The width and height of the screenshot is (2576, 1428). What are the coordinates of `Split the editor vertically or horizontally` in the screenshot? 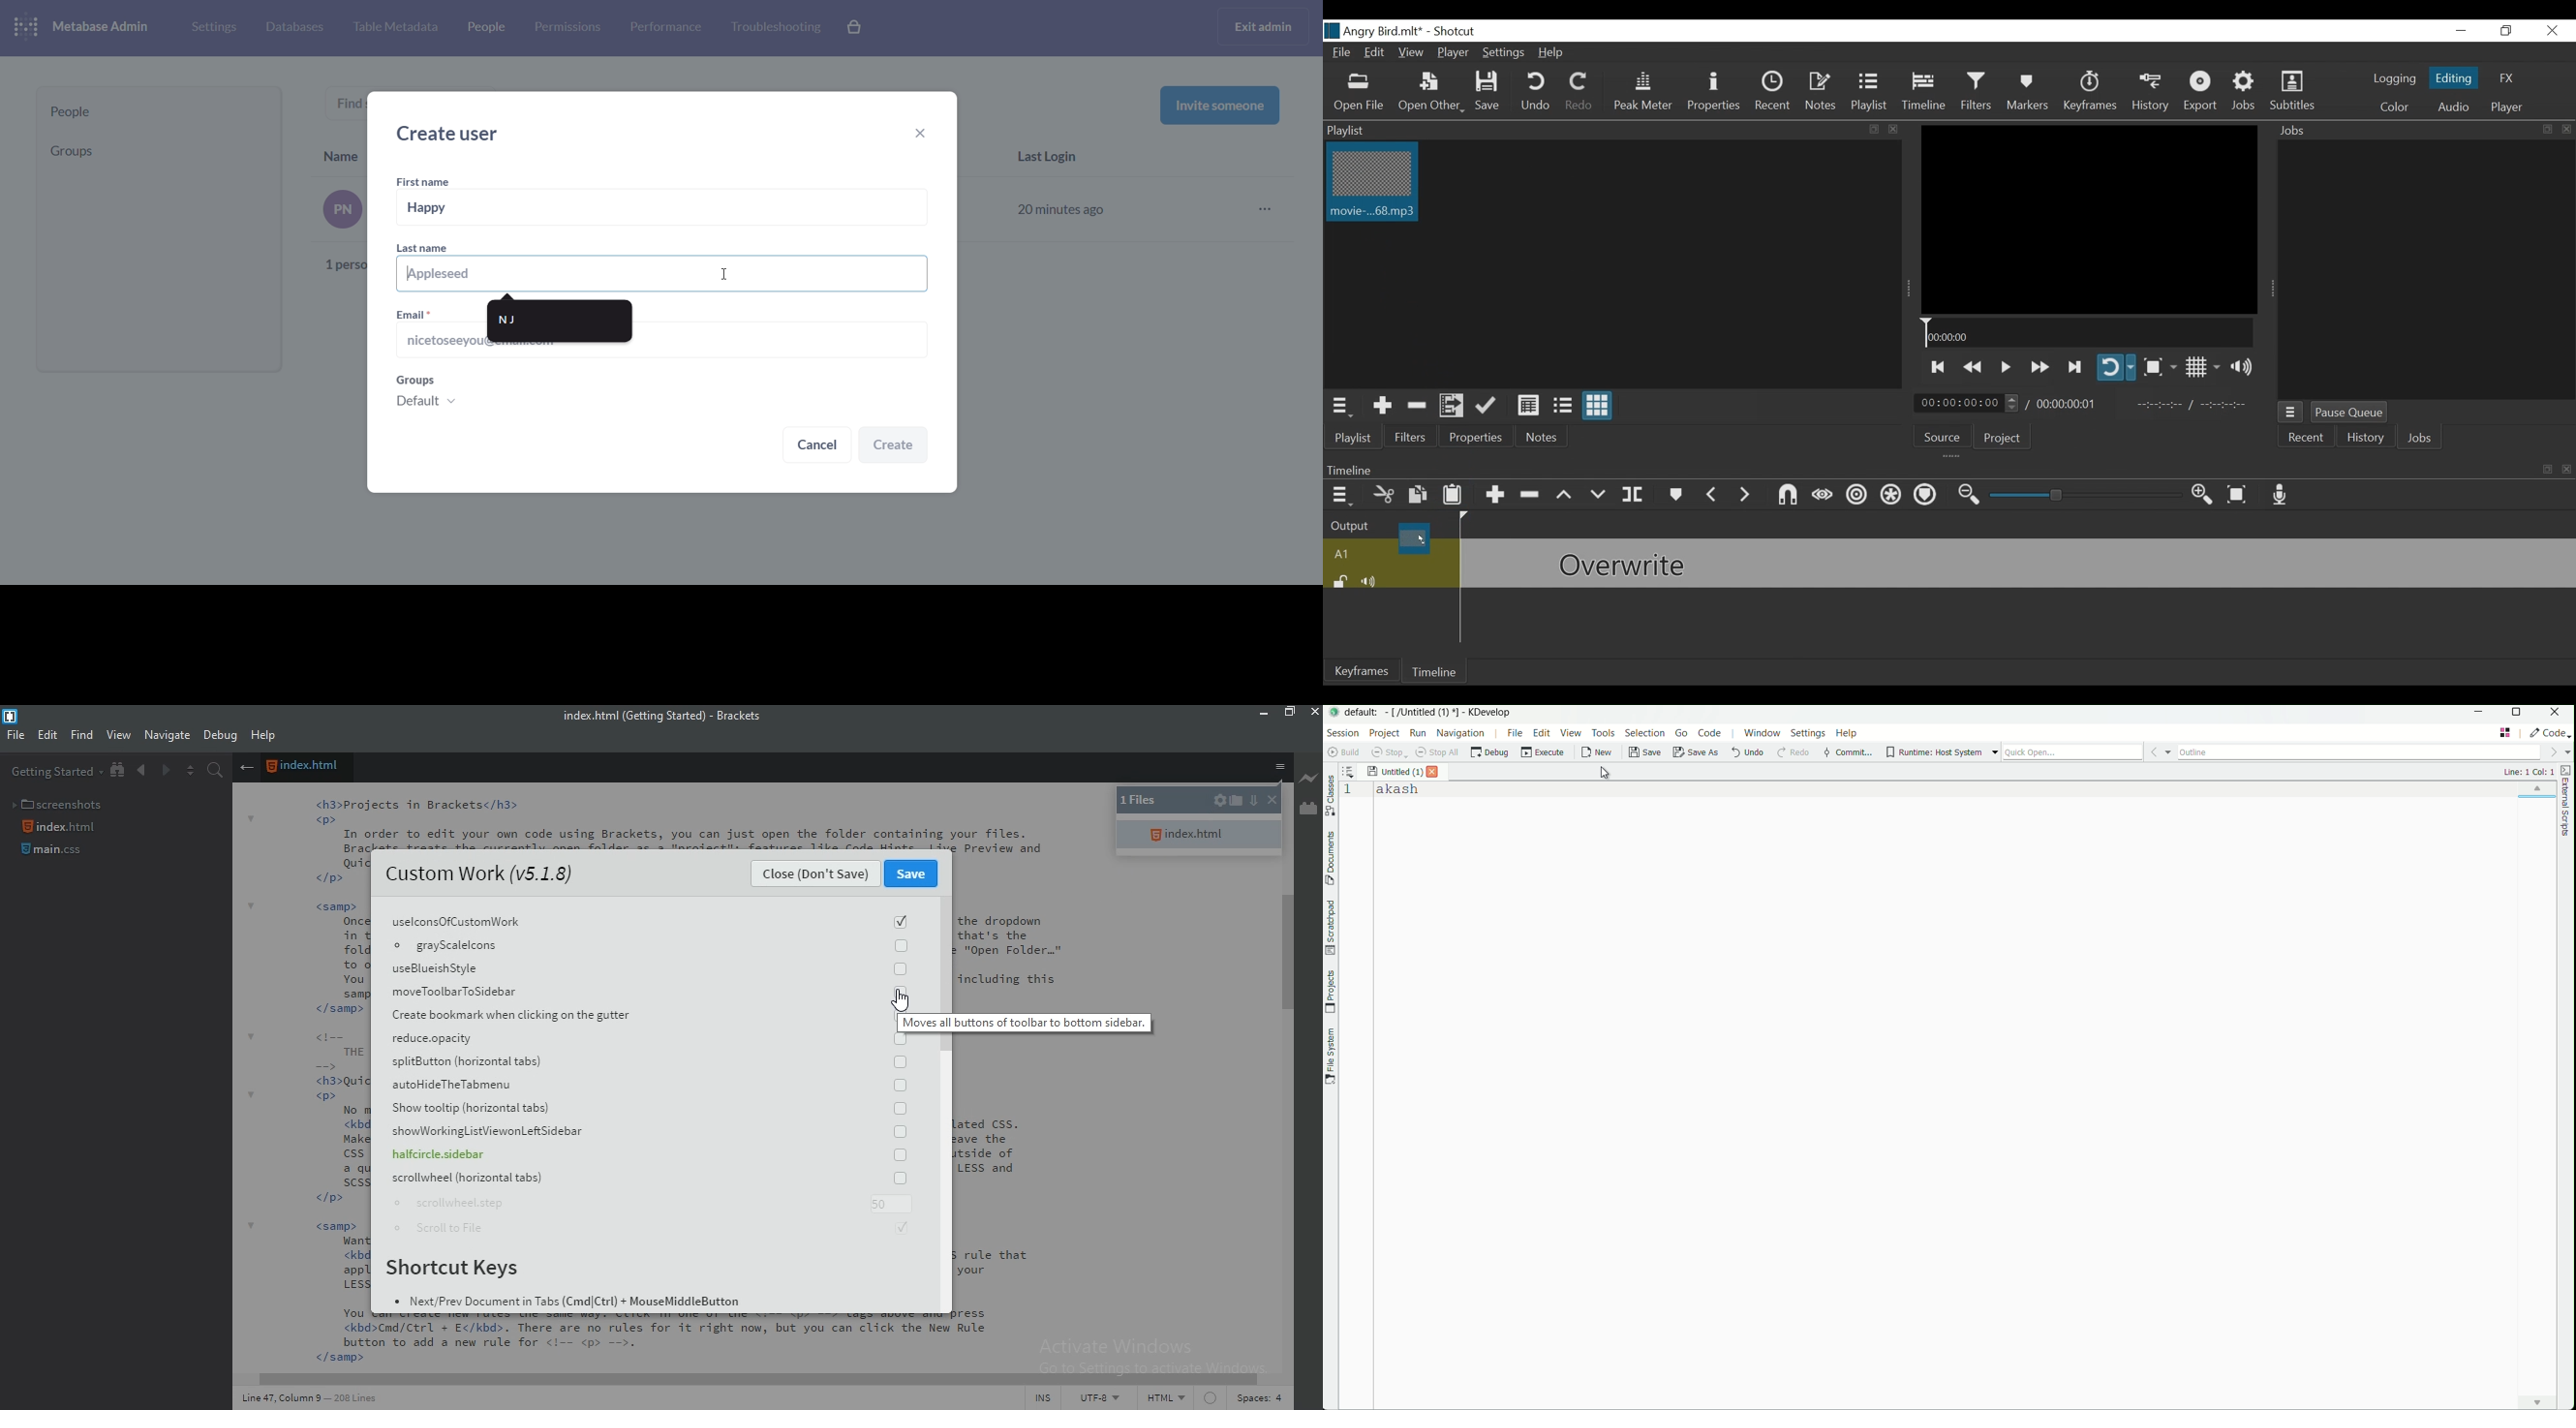 It's located at (189, 771).